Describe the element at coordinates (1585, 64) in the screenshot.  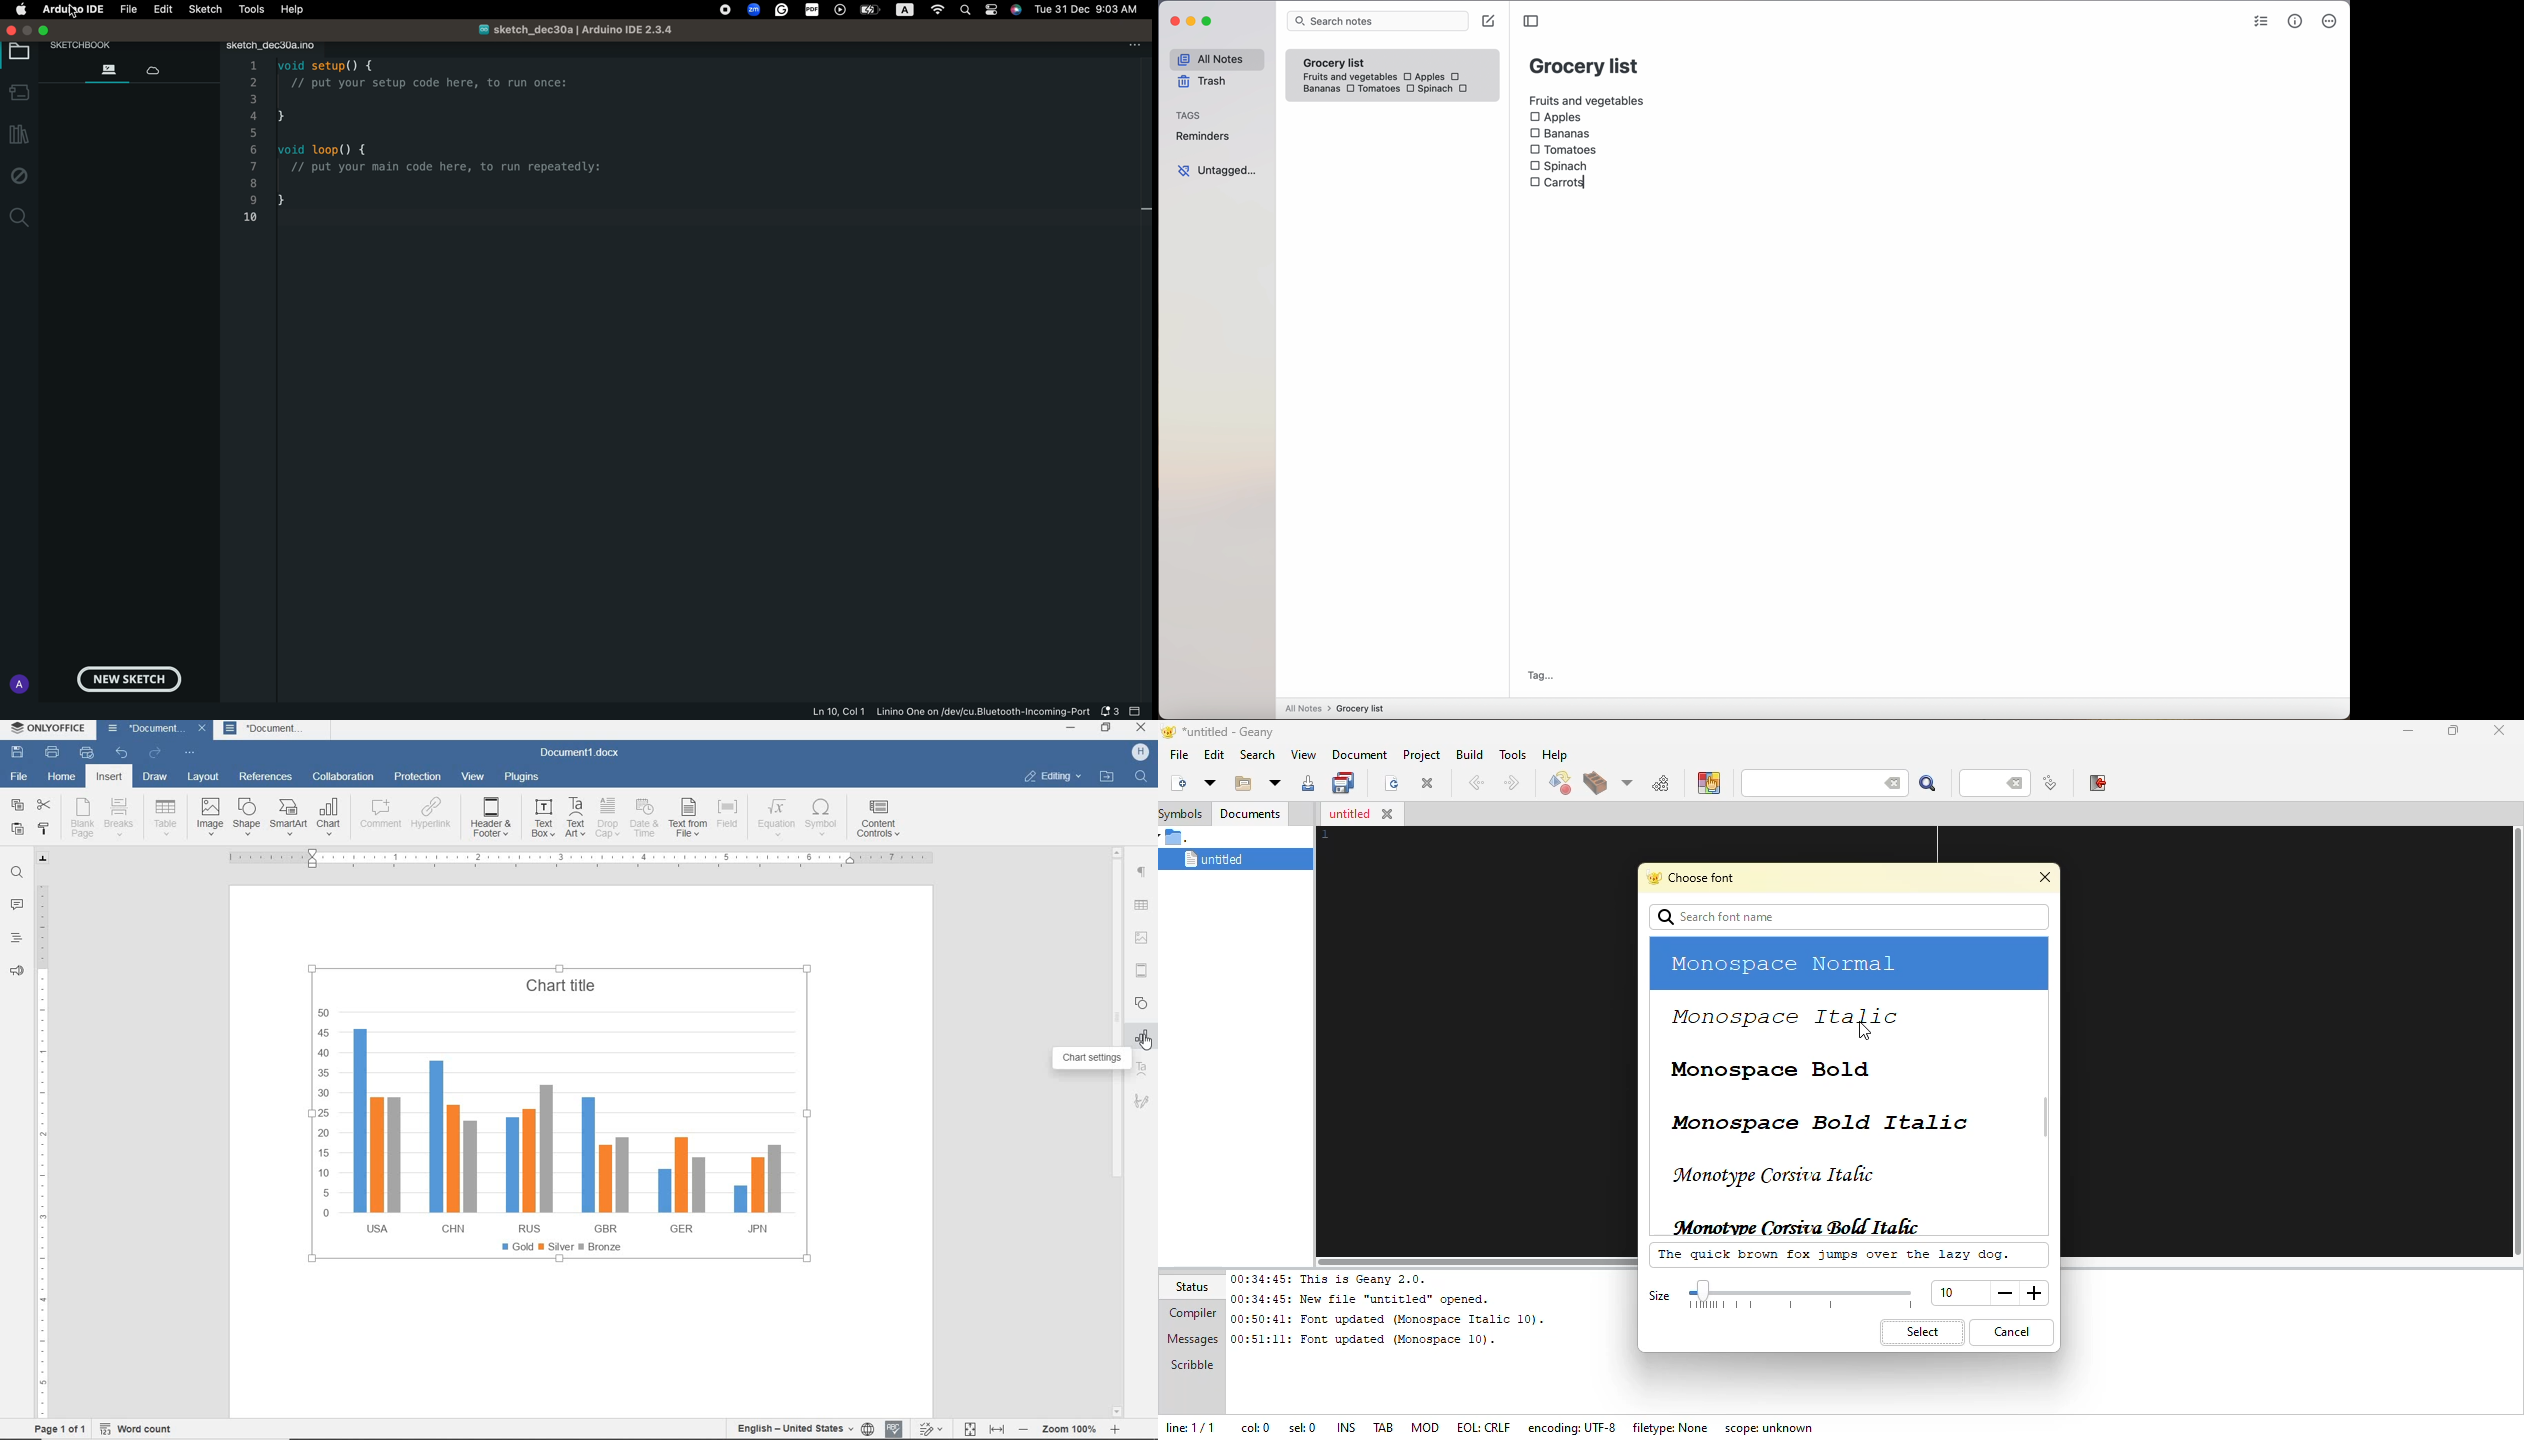
I see `grocery list` at that location.